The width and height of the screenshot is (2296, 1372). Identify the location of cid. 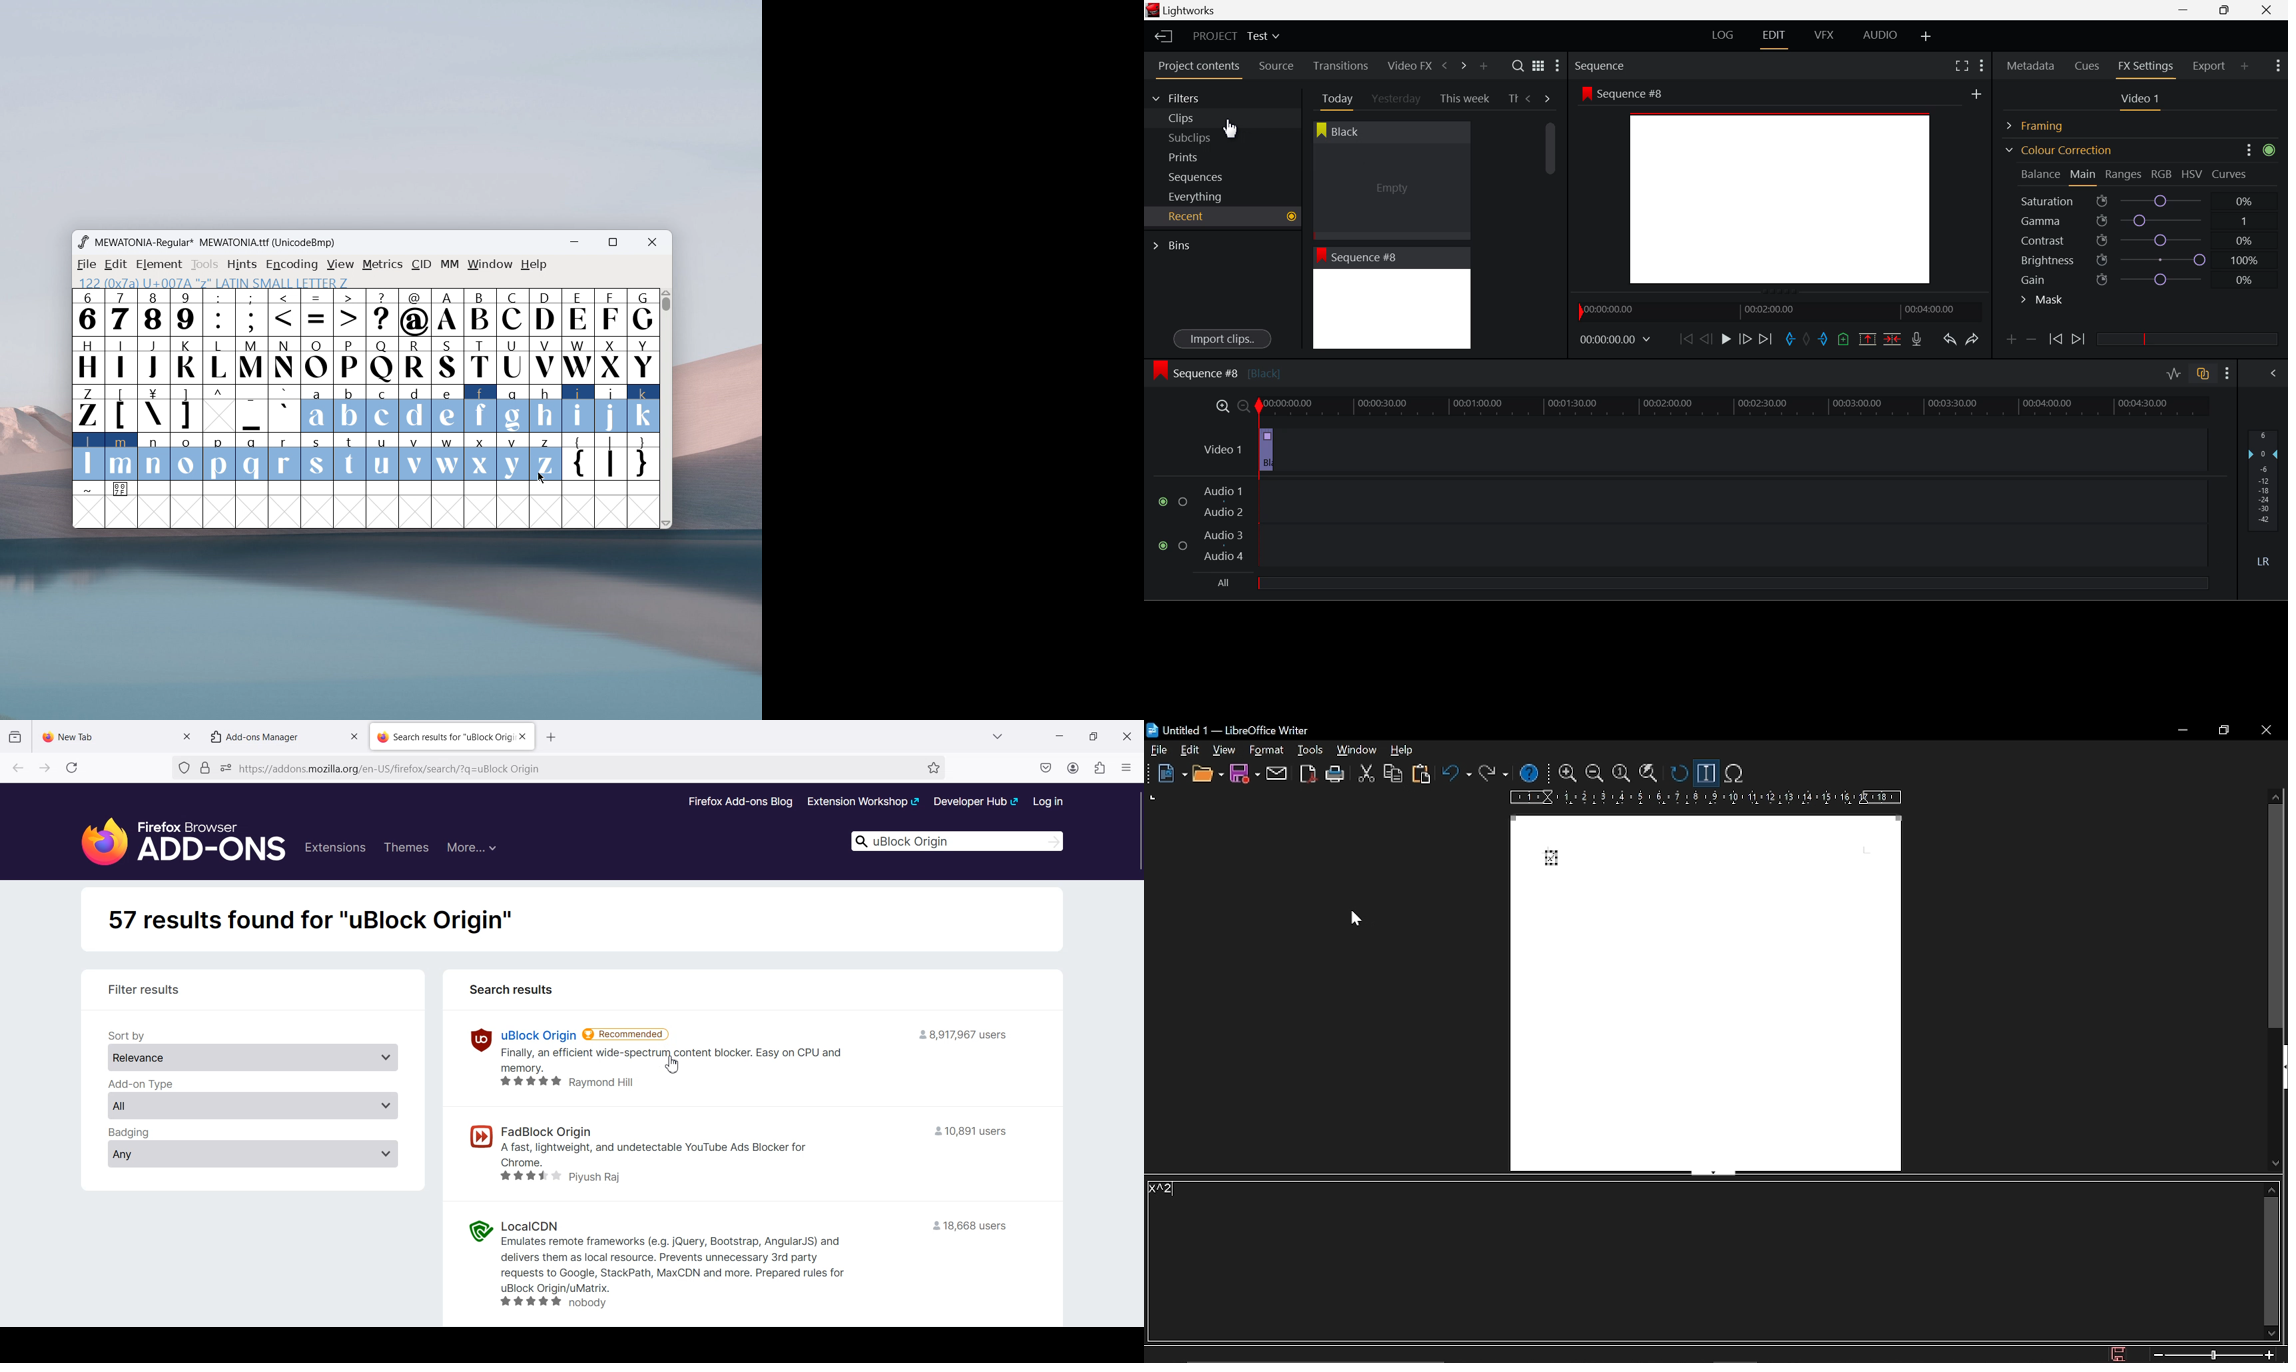
(421, 265).